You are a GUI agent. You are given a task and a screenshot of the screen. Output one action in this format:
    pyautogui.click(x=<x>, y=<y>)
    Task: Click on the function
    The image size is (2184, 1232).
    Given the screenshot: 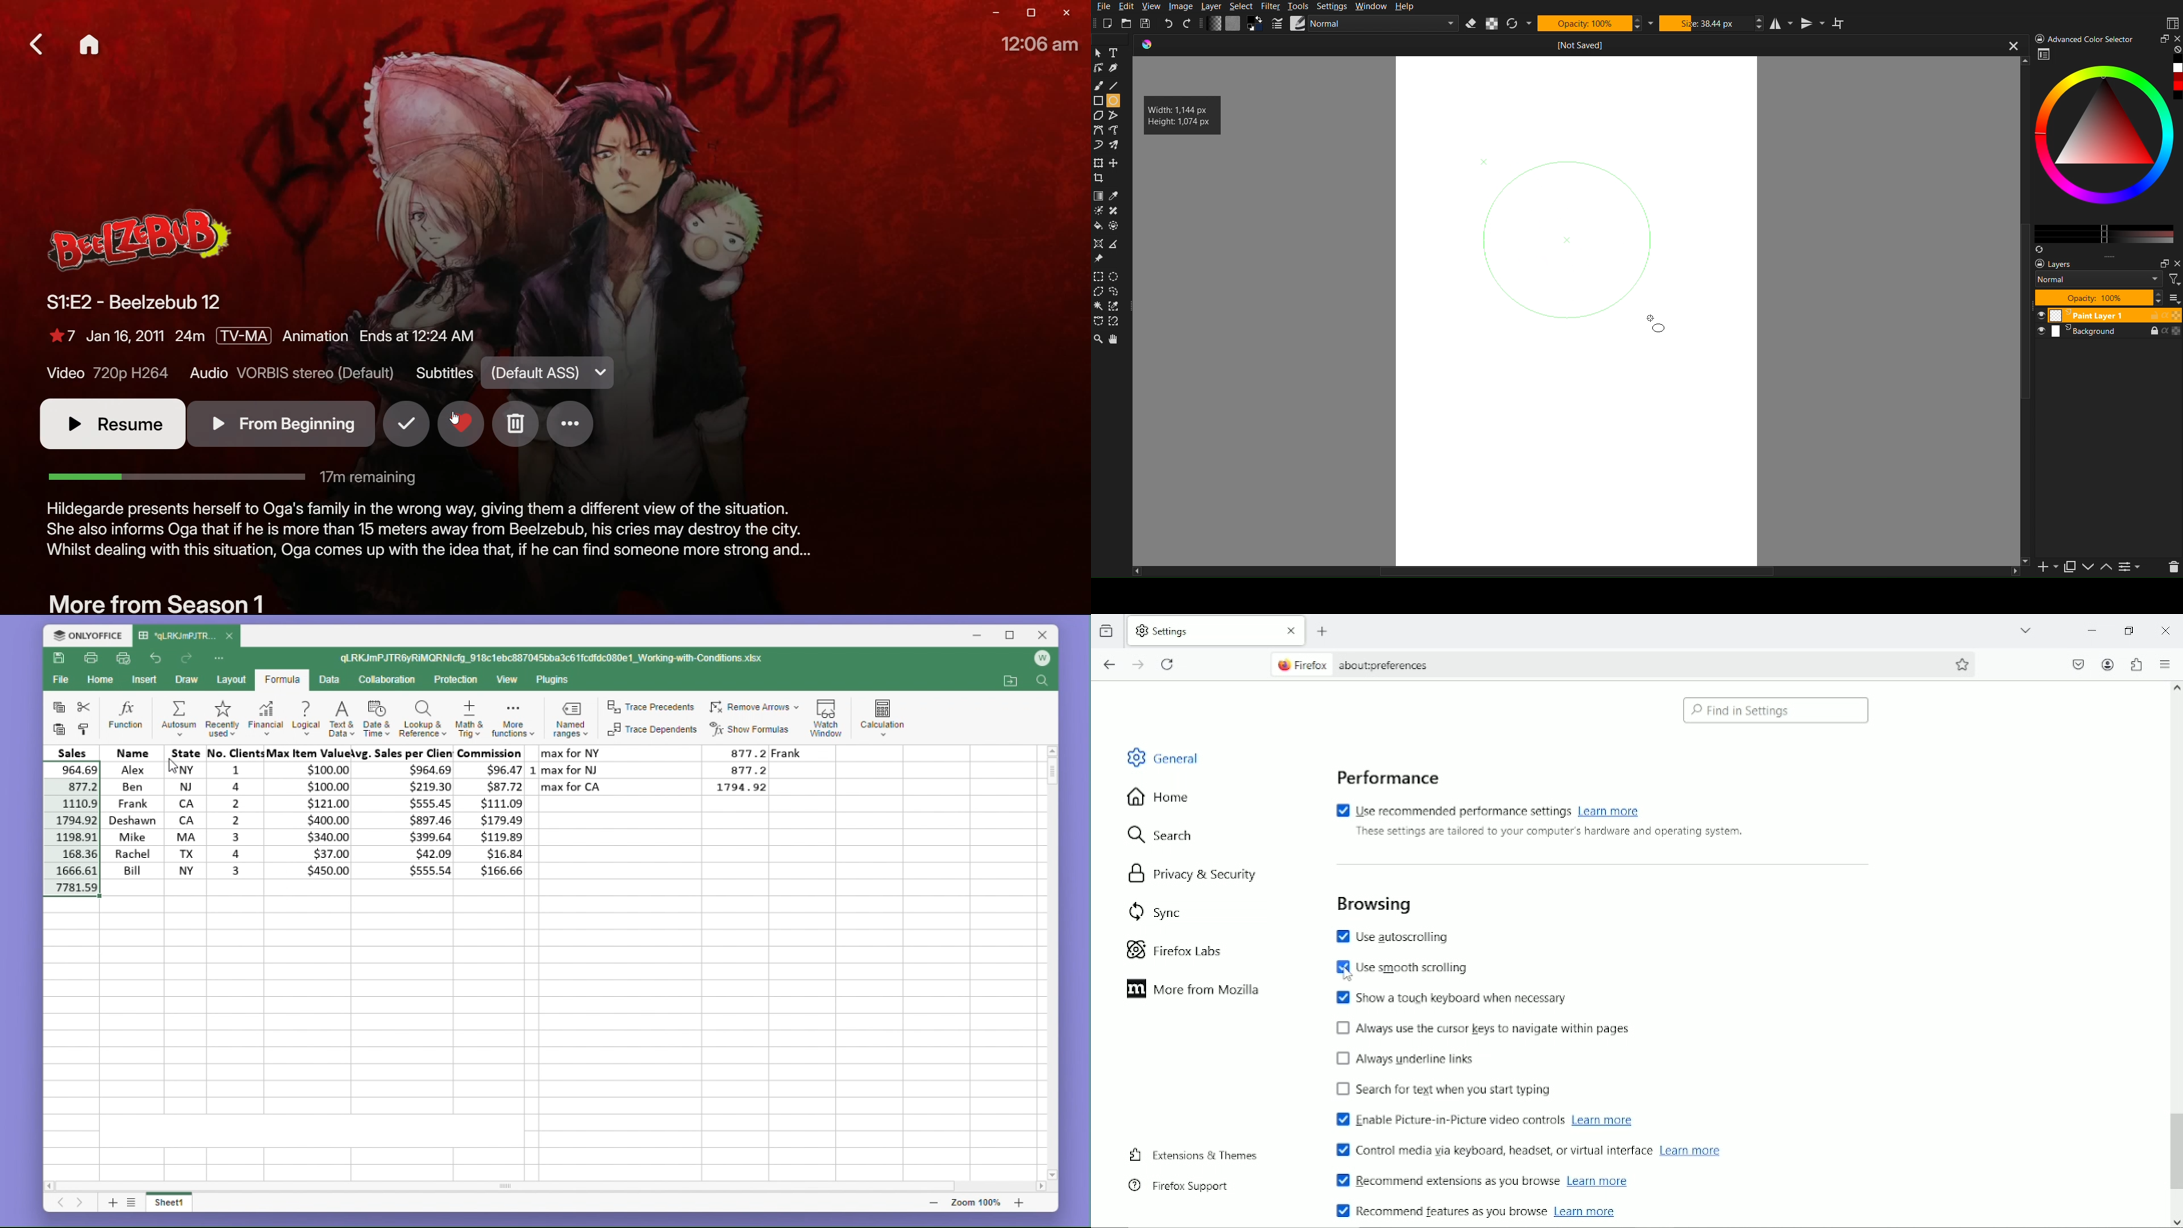 What is the action you would take?
    pyautogui.click(x=126, y=716)
    